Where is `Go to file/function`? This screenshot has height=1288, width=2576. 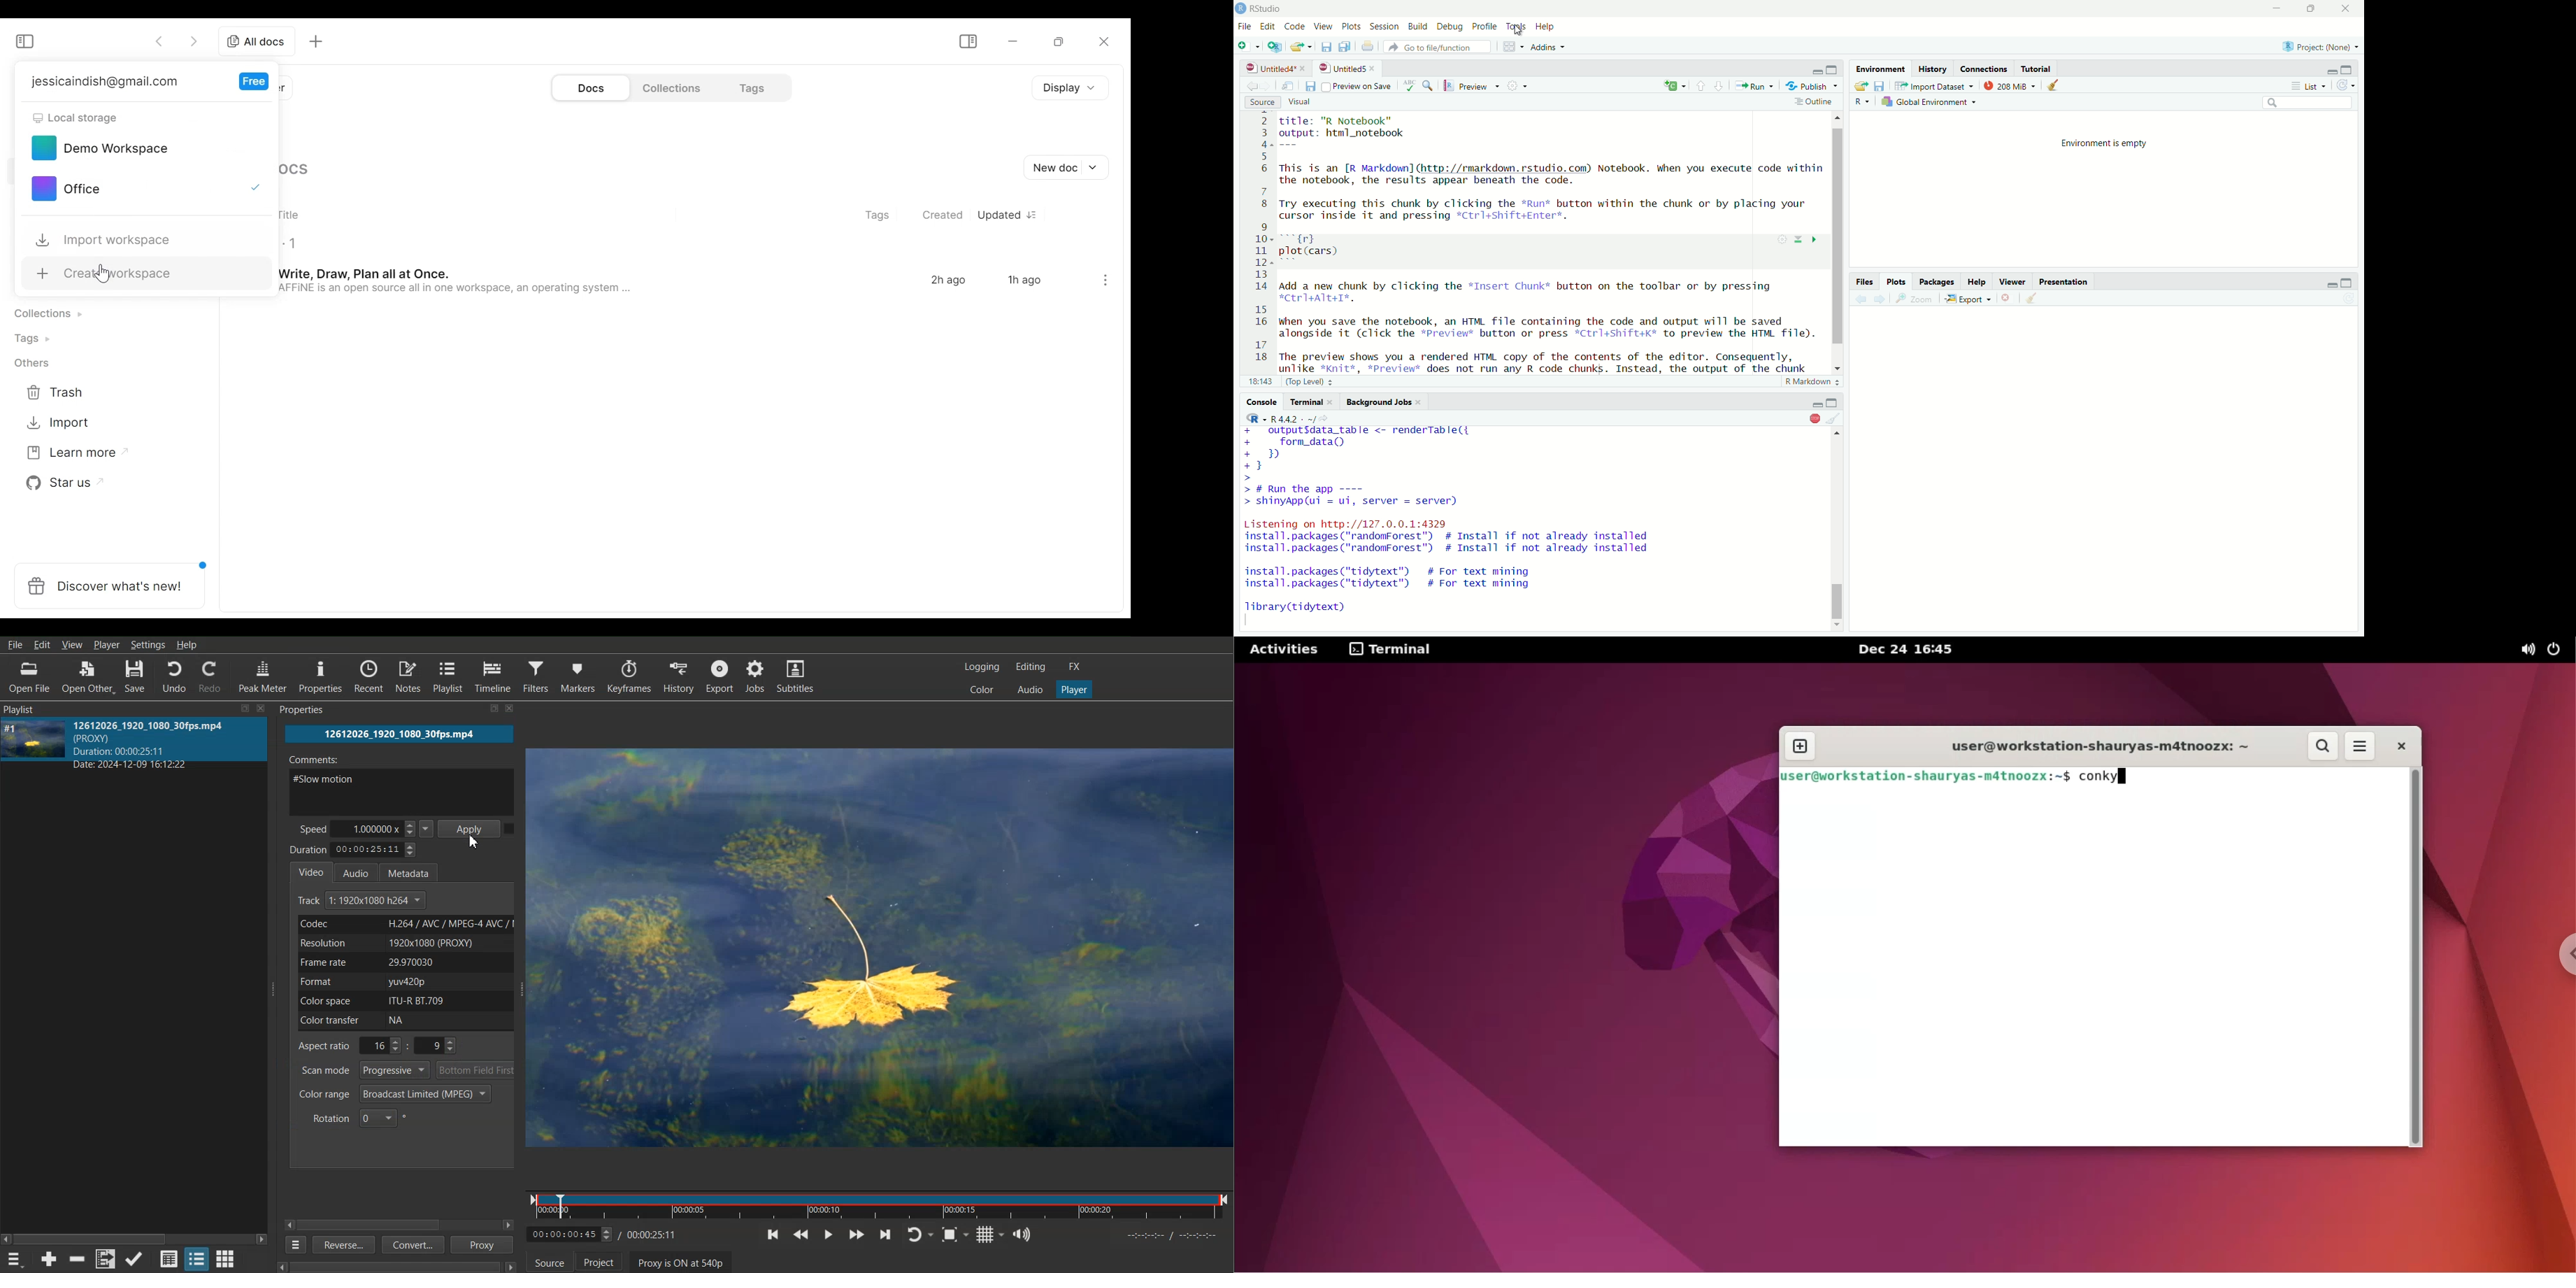 Go to file/function is located at coordinates (1440, 47).